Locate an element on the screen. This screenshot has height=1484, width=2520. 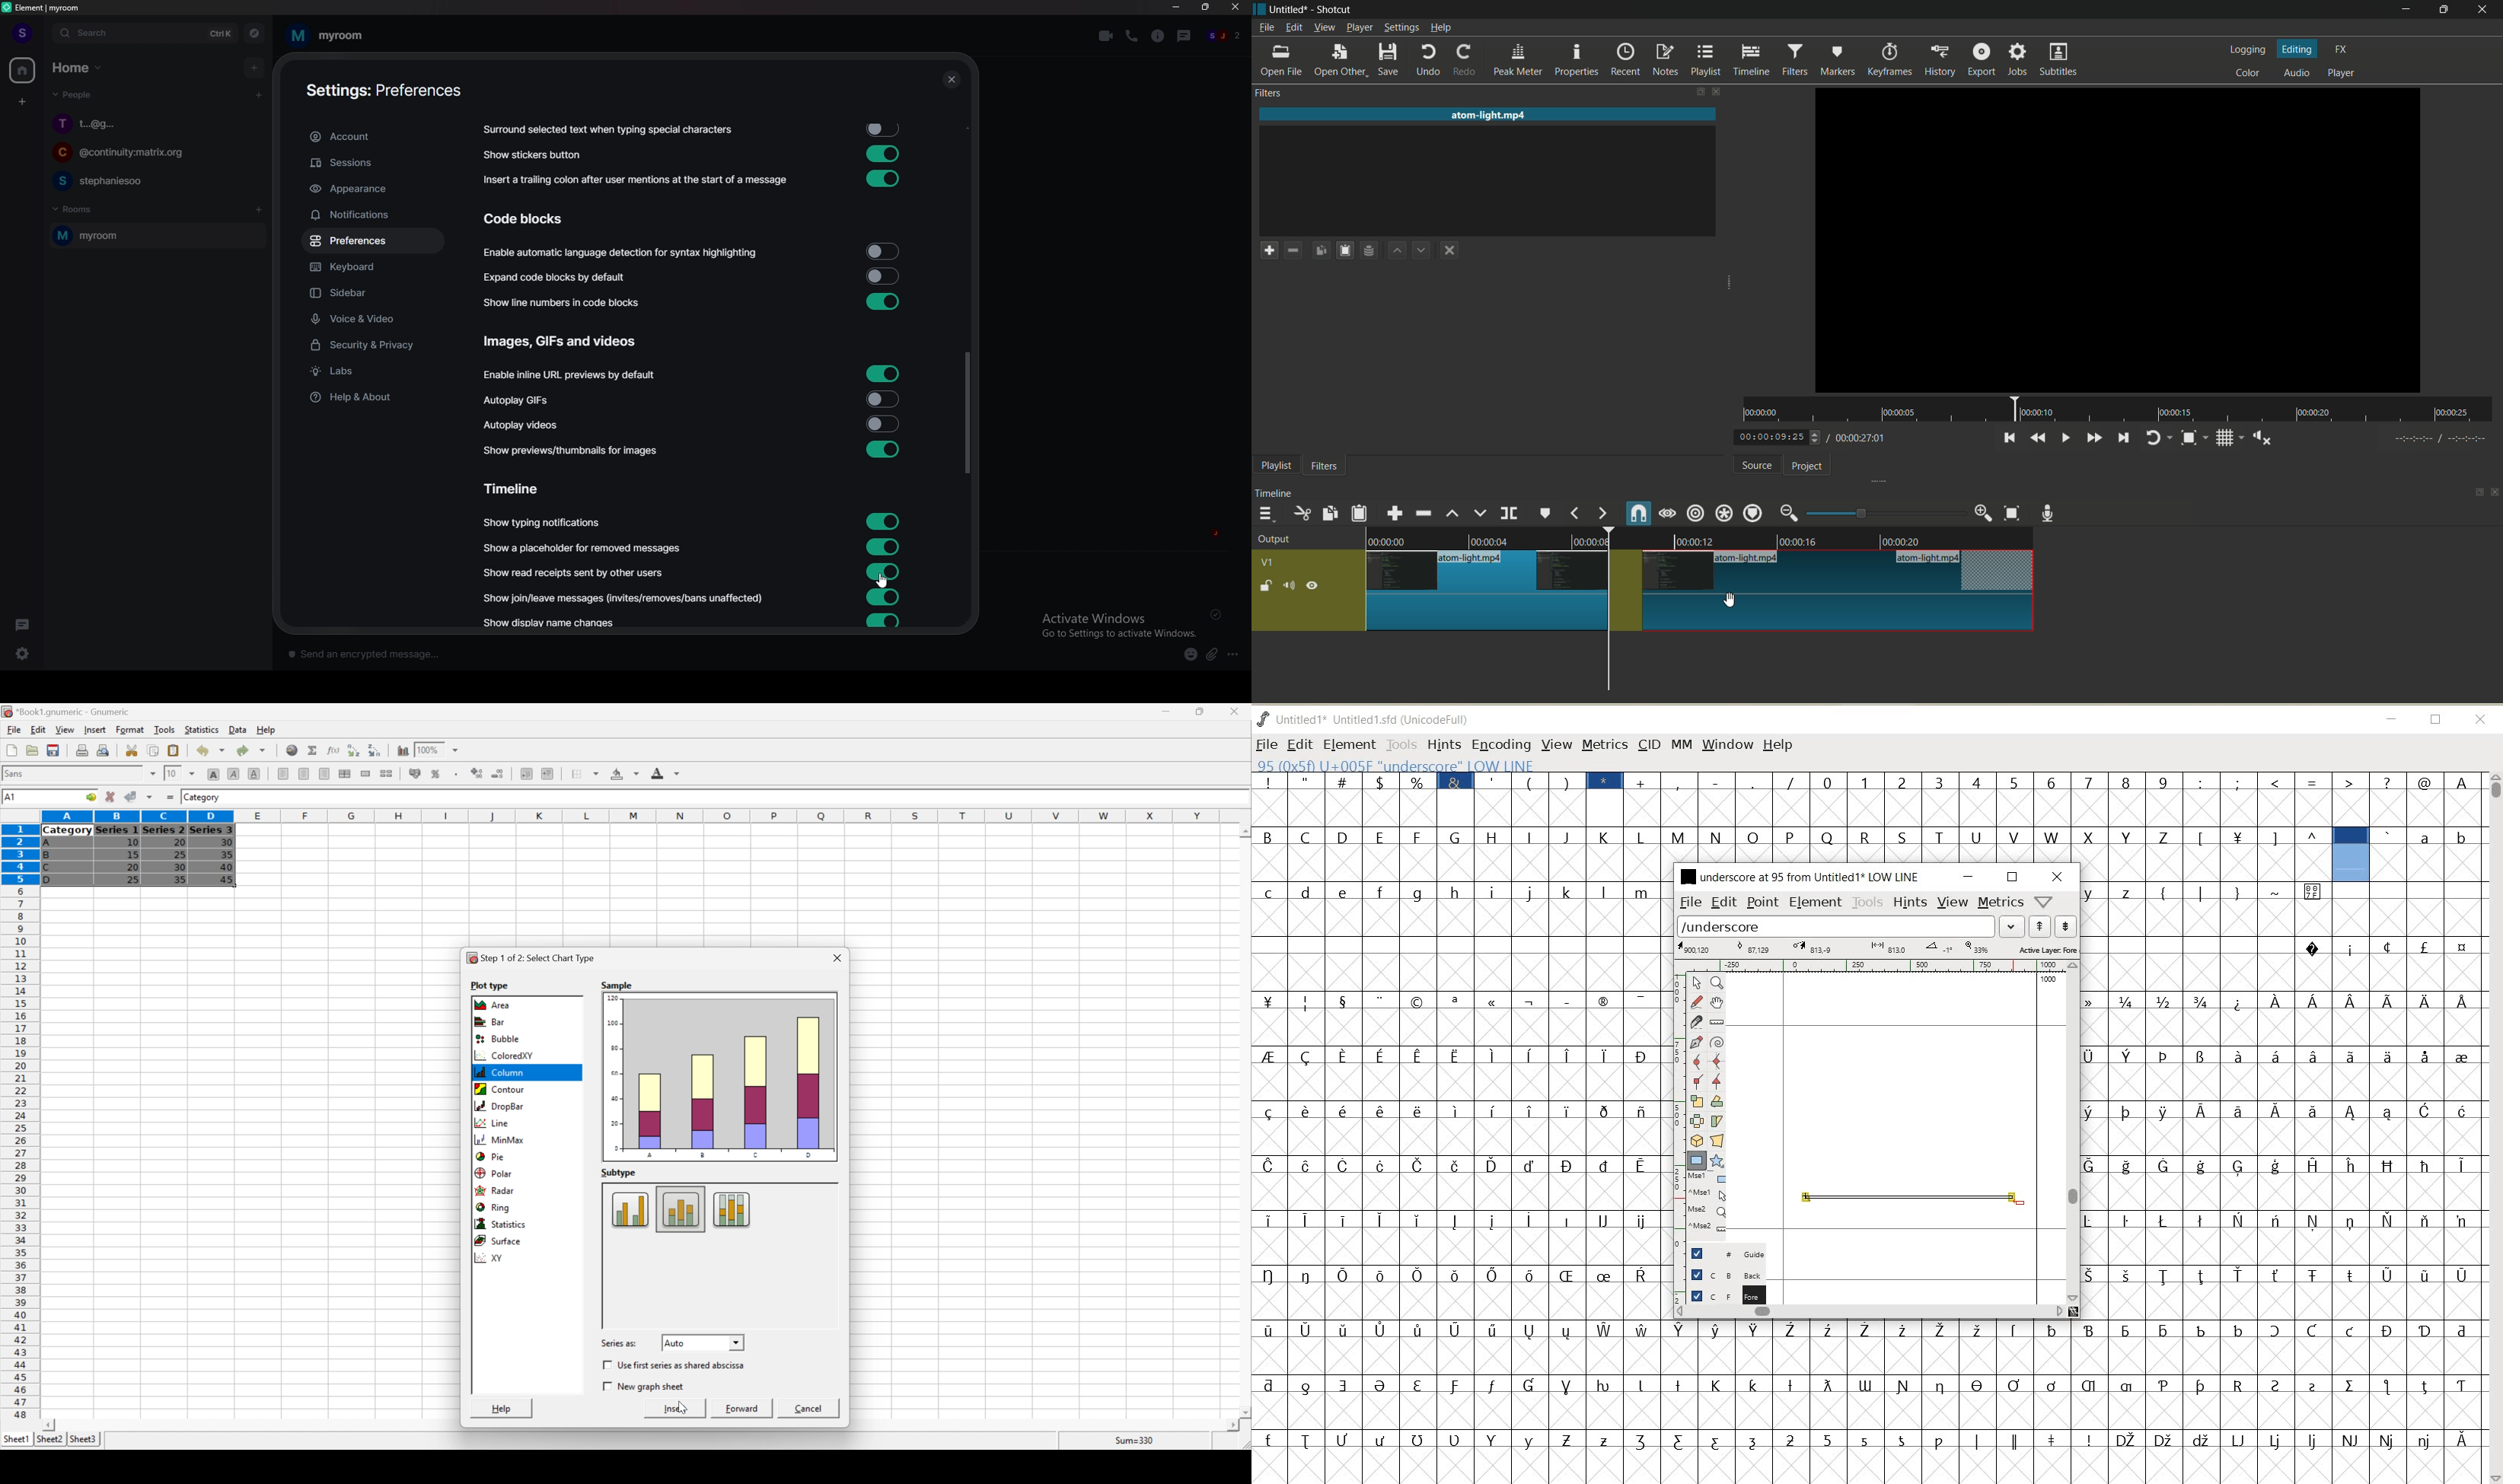
S is located at coordinates (617, 985).